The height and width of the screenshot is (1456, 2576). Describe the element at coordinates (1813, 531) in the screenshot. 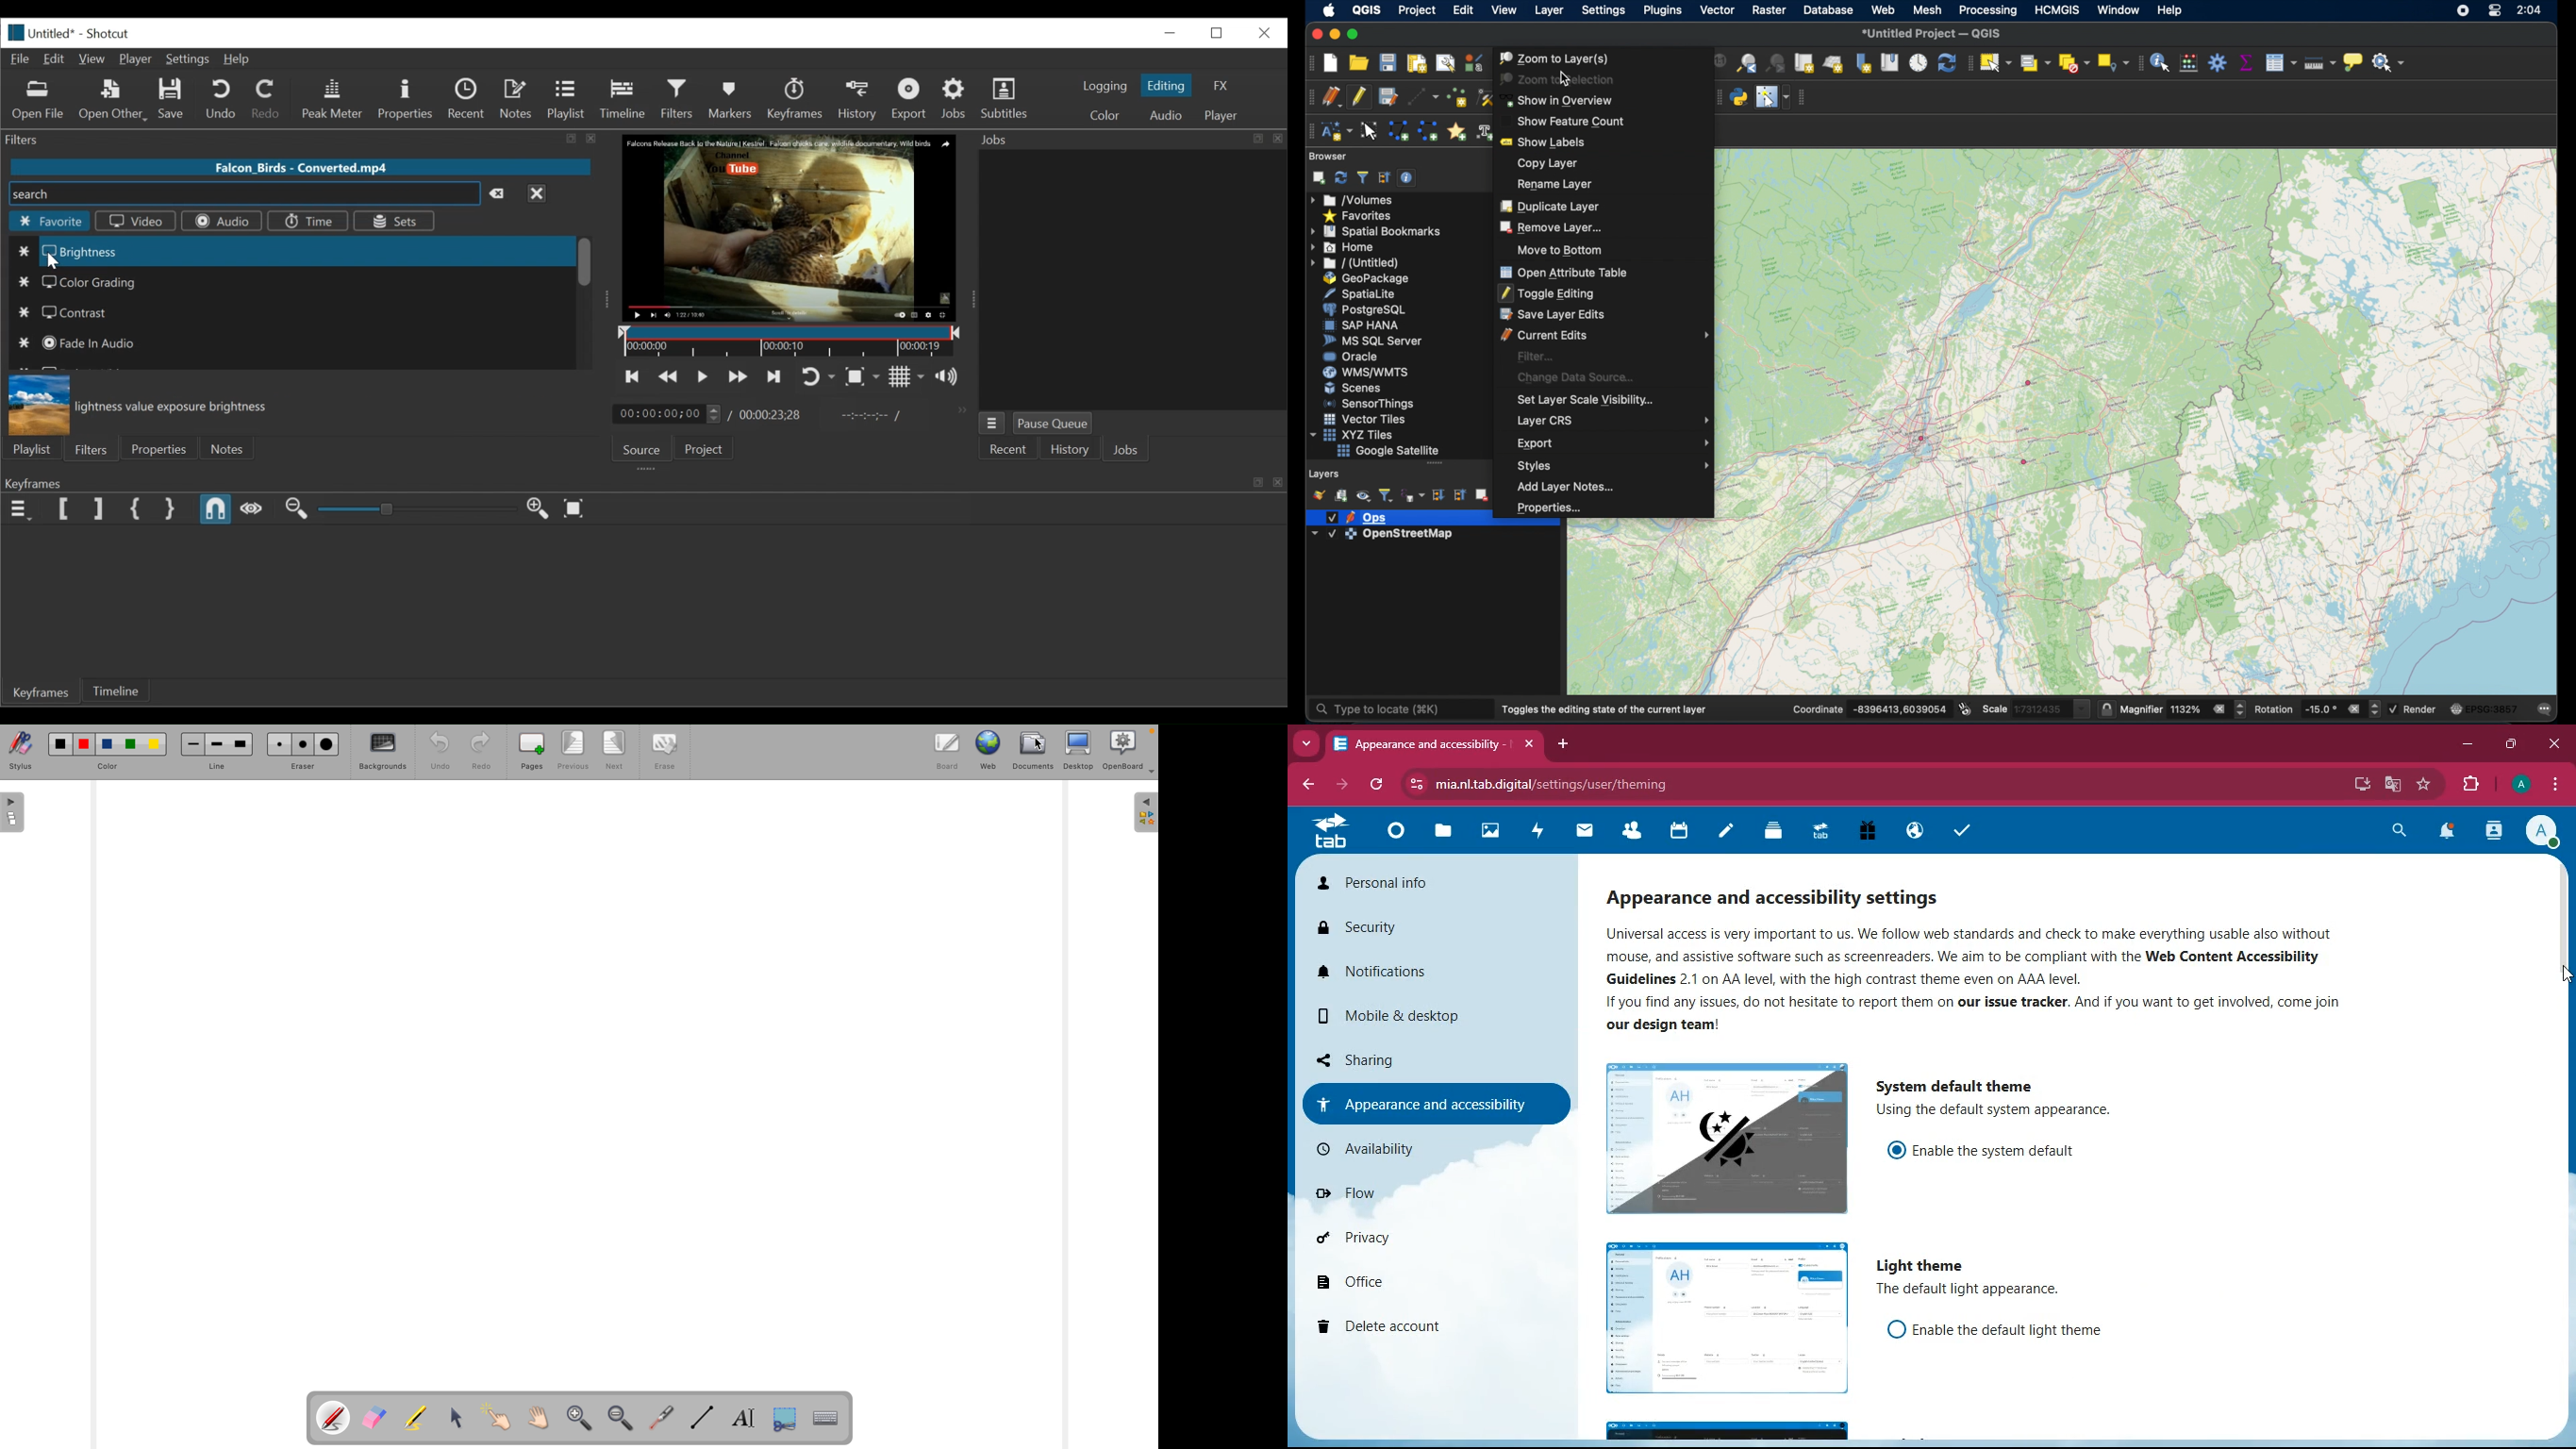

I see `open street map` at that location.